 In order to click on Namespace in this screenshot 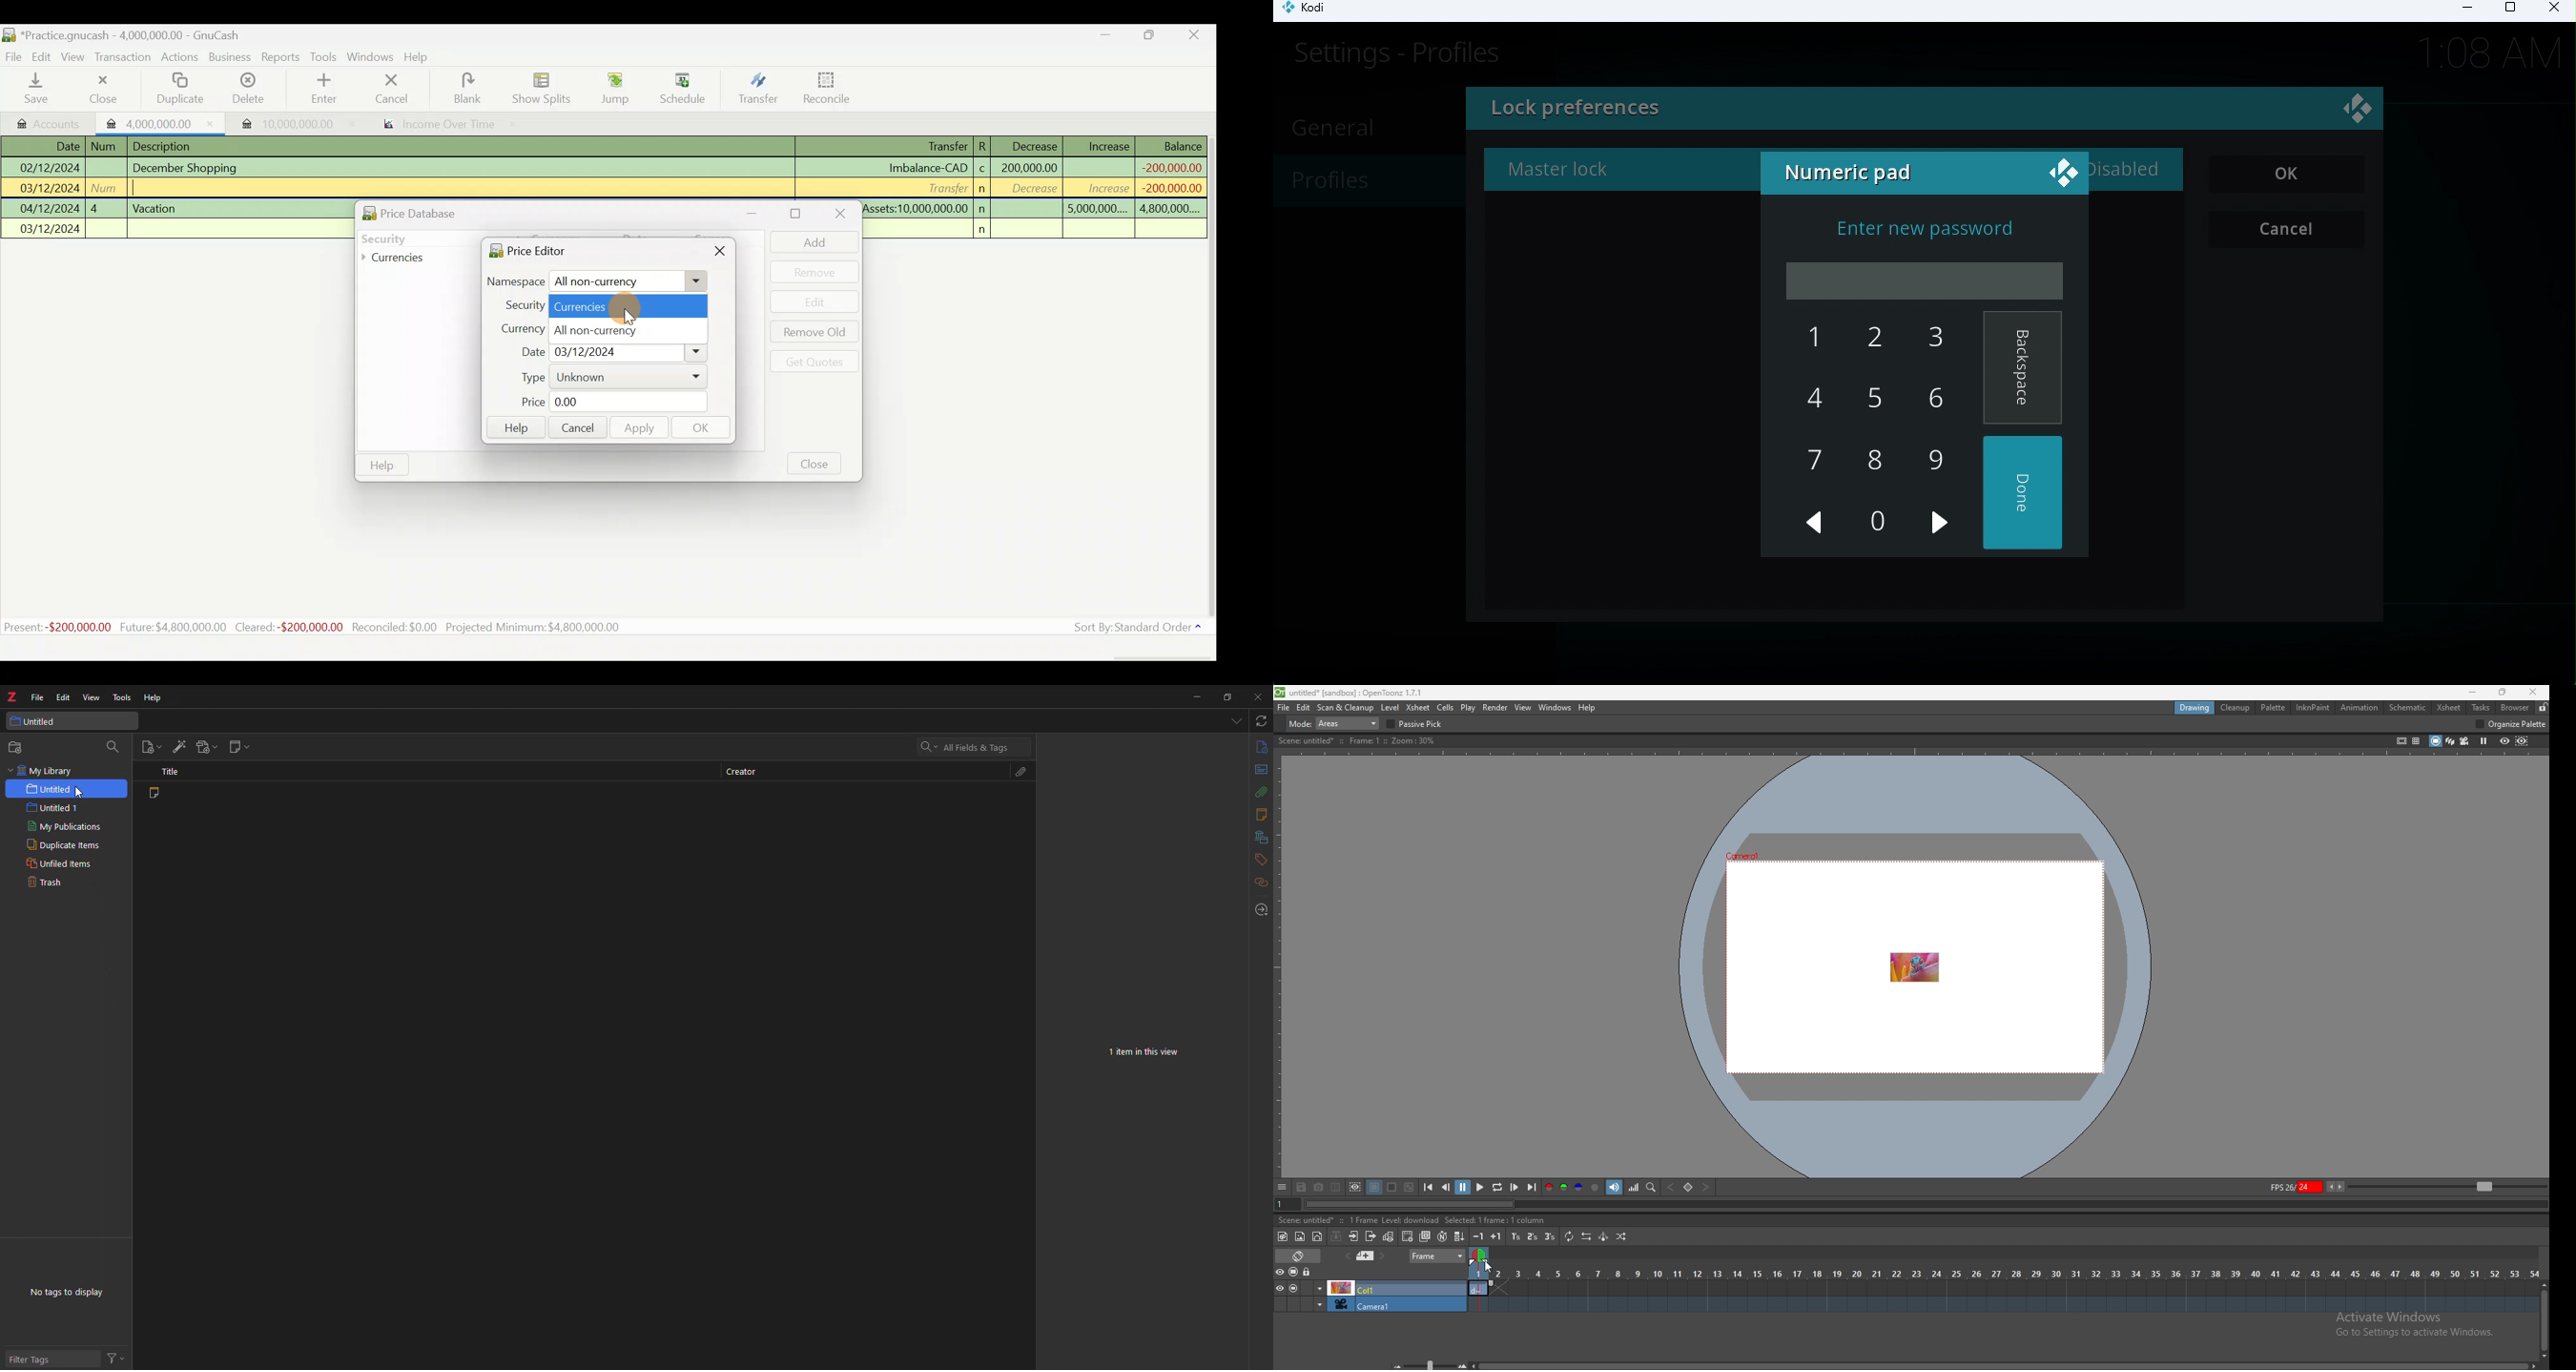, I will do `click(598, 282)`.